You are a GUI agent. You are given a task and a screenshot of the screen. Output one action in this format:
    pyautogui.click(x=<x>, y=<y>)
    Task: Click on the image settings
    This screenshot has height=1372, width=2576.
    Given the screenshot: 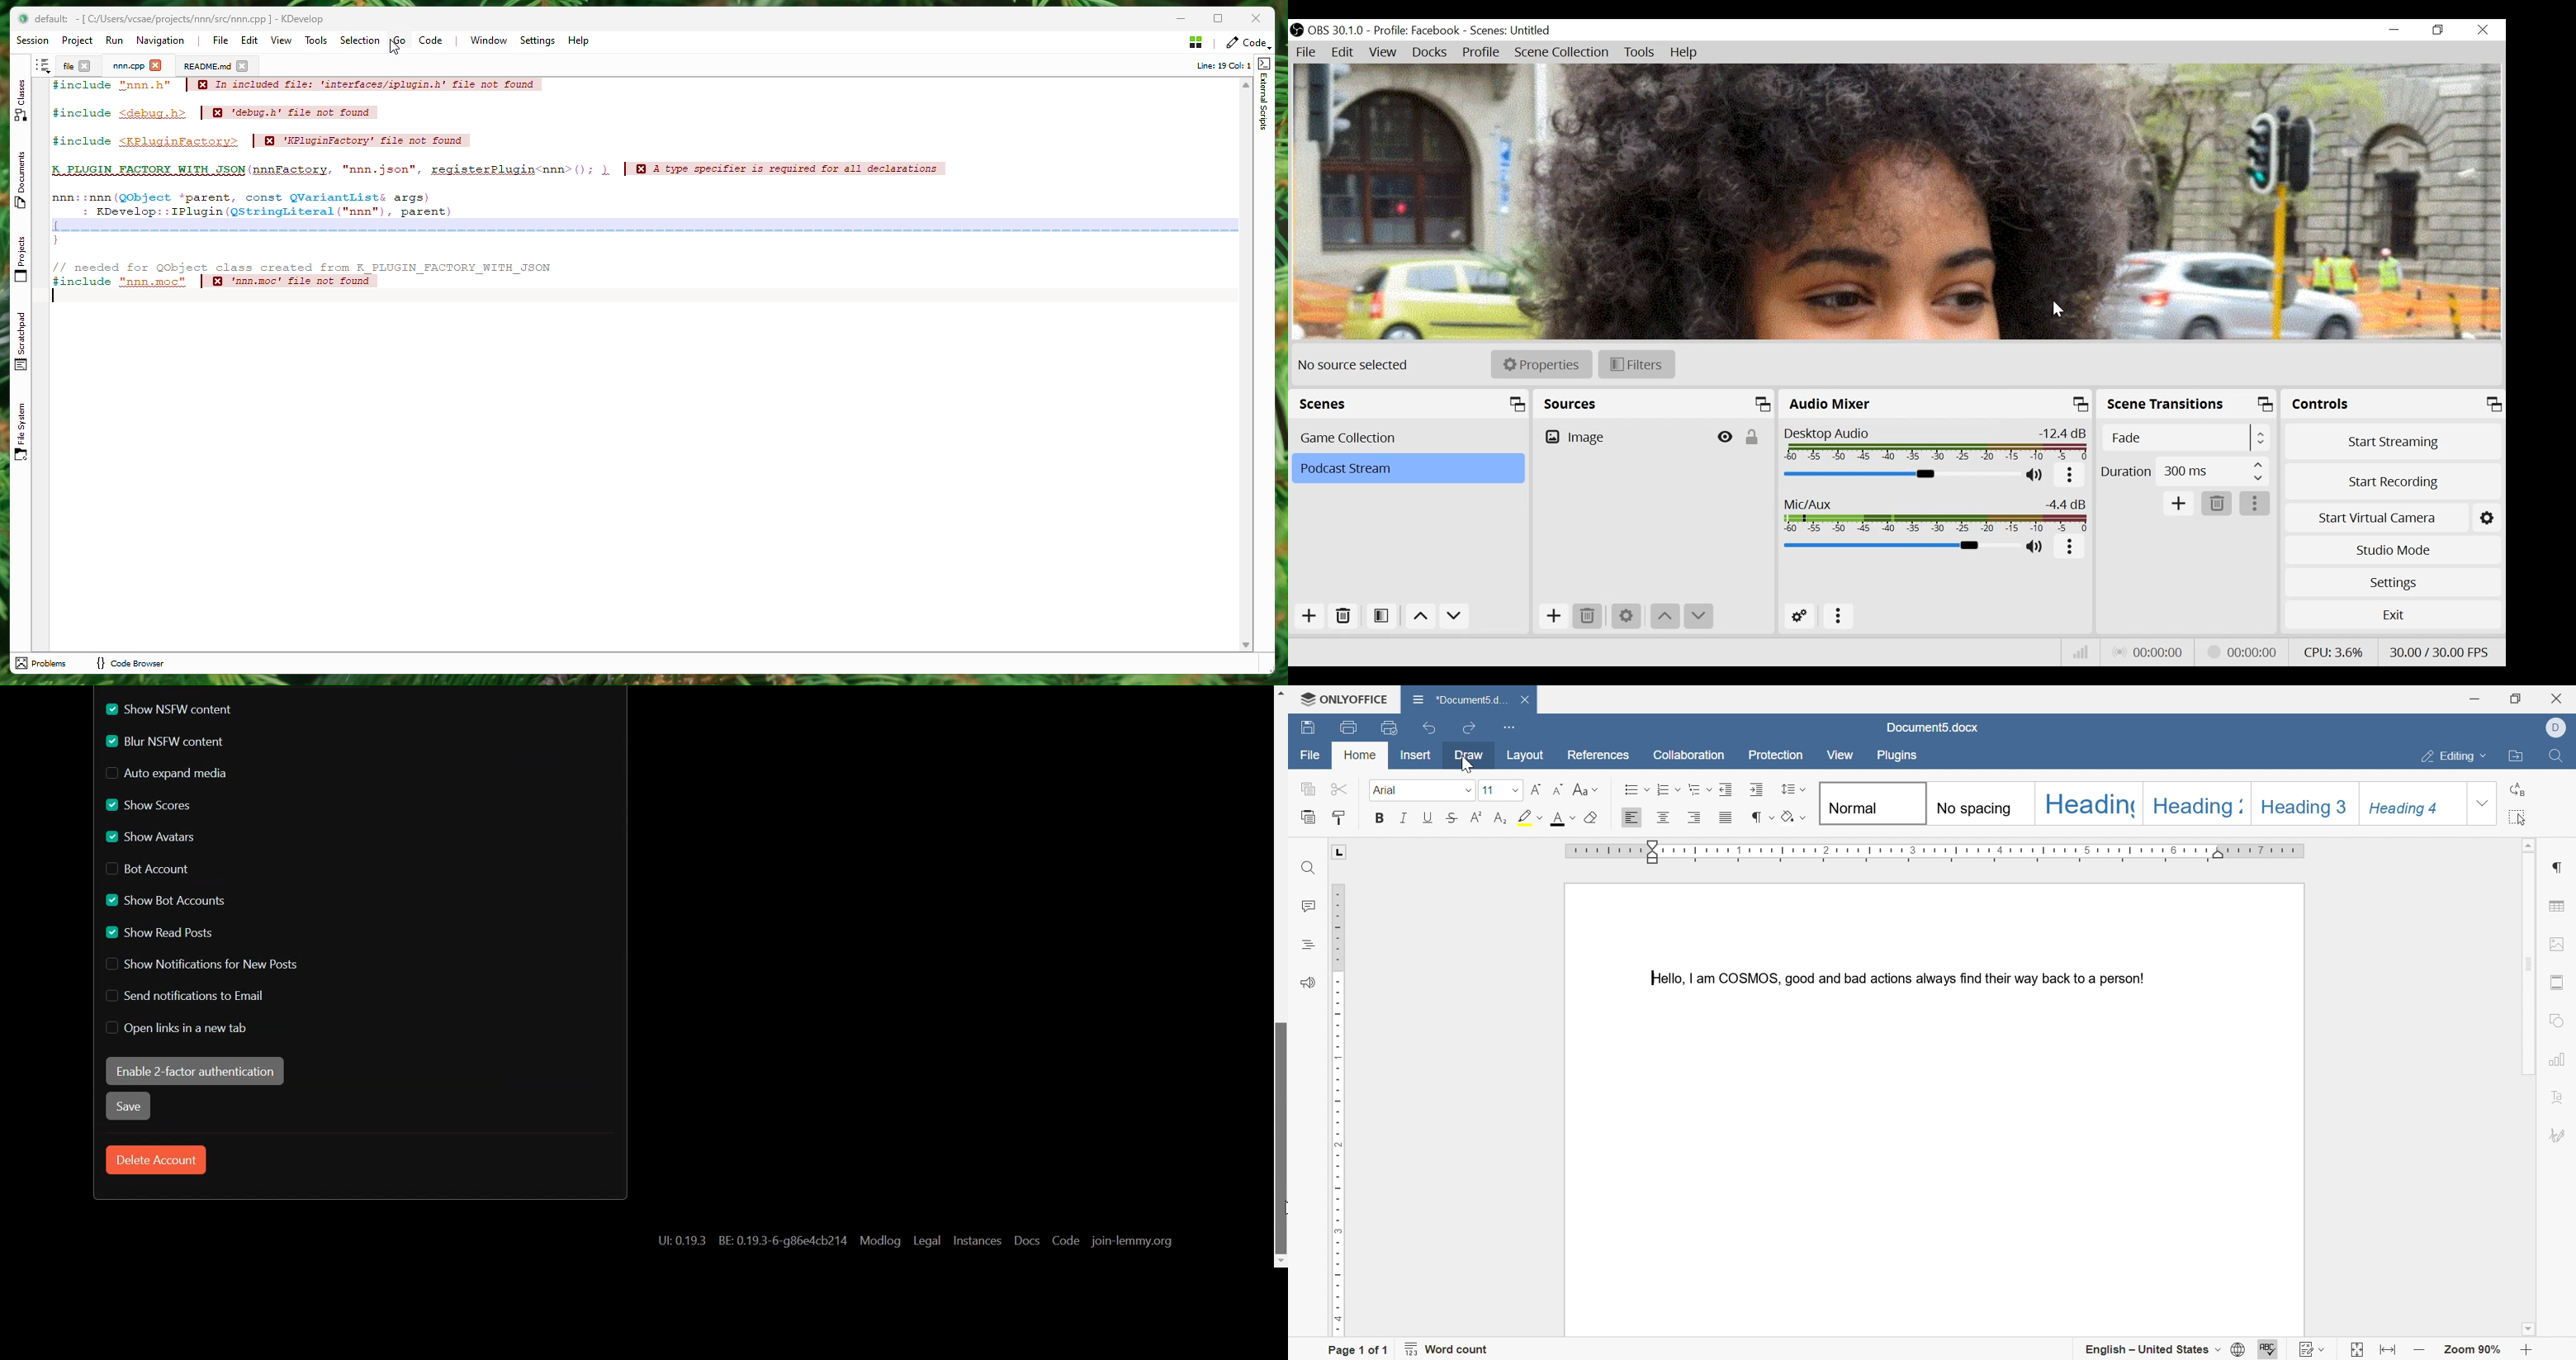 What is the action you would take?
    pyautogui.click(x=2563, y=943)
    